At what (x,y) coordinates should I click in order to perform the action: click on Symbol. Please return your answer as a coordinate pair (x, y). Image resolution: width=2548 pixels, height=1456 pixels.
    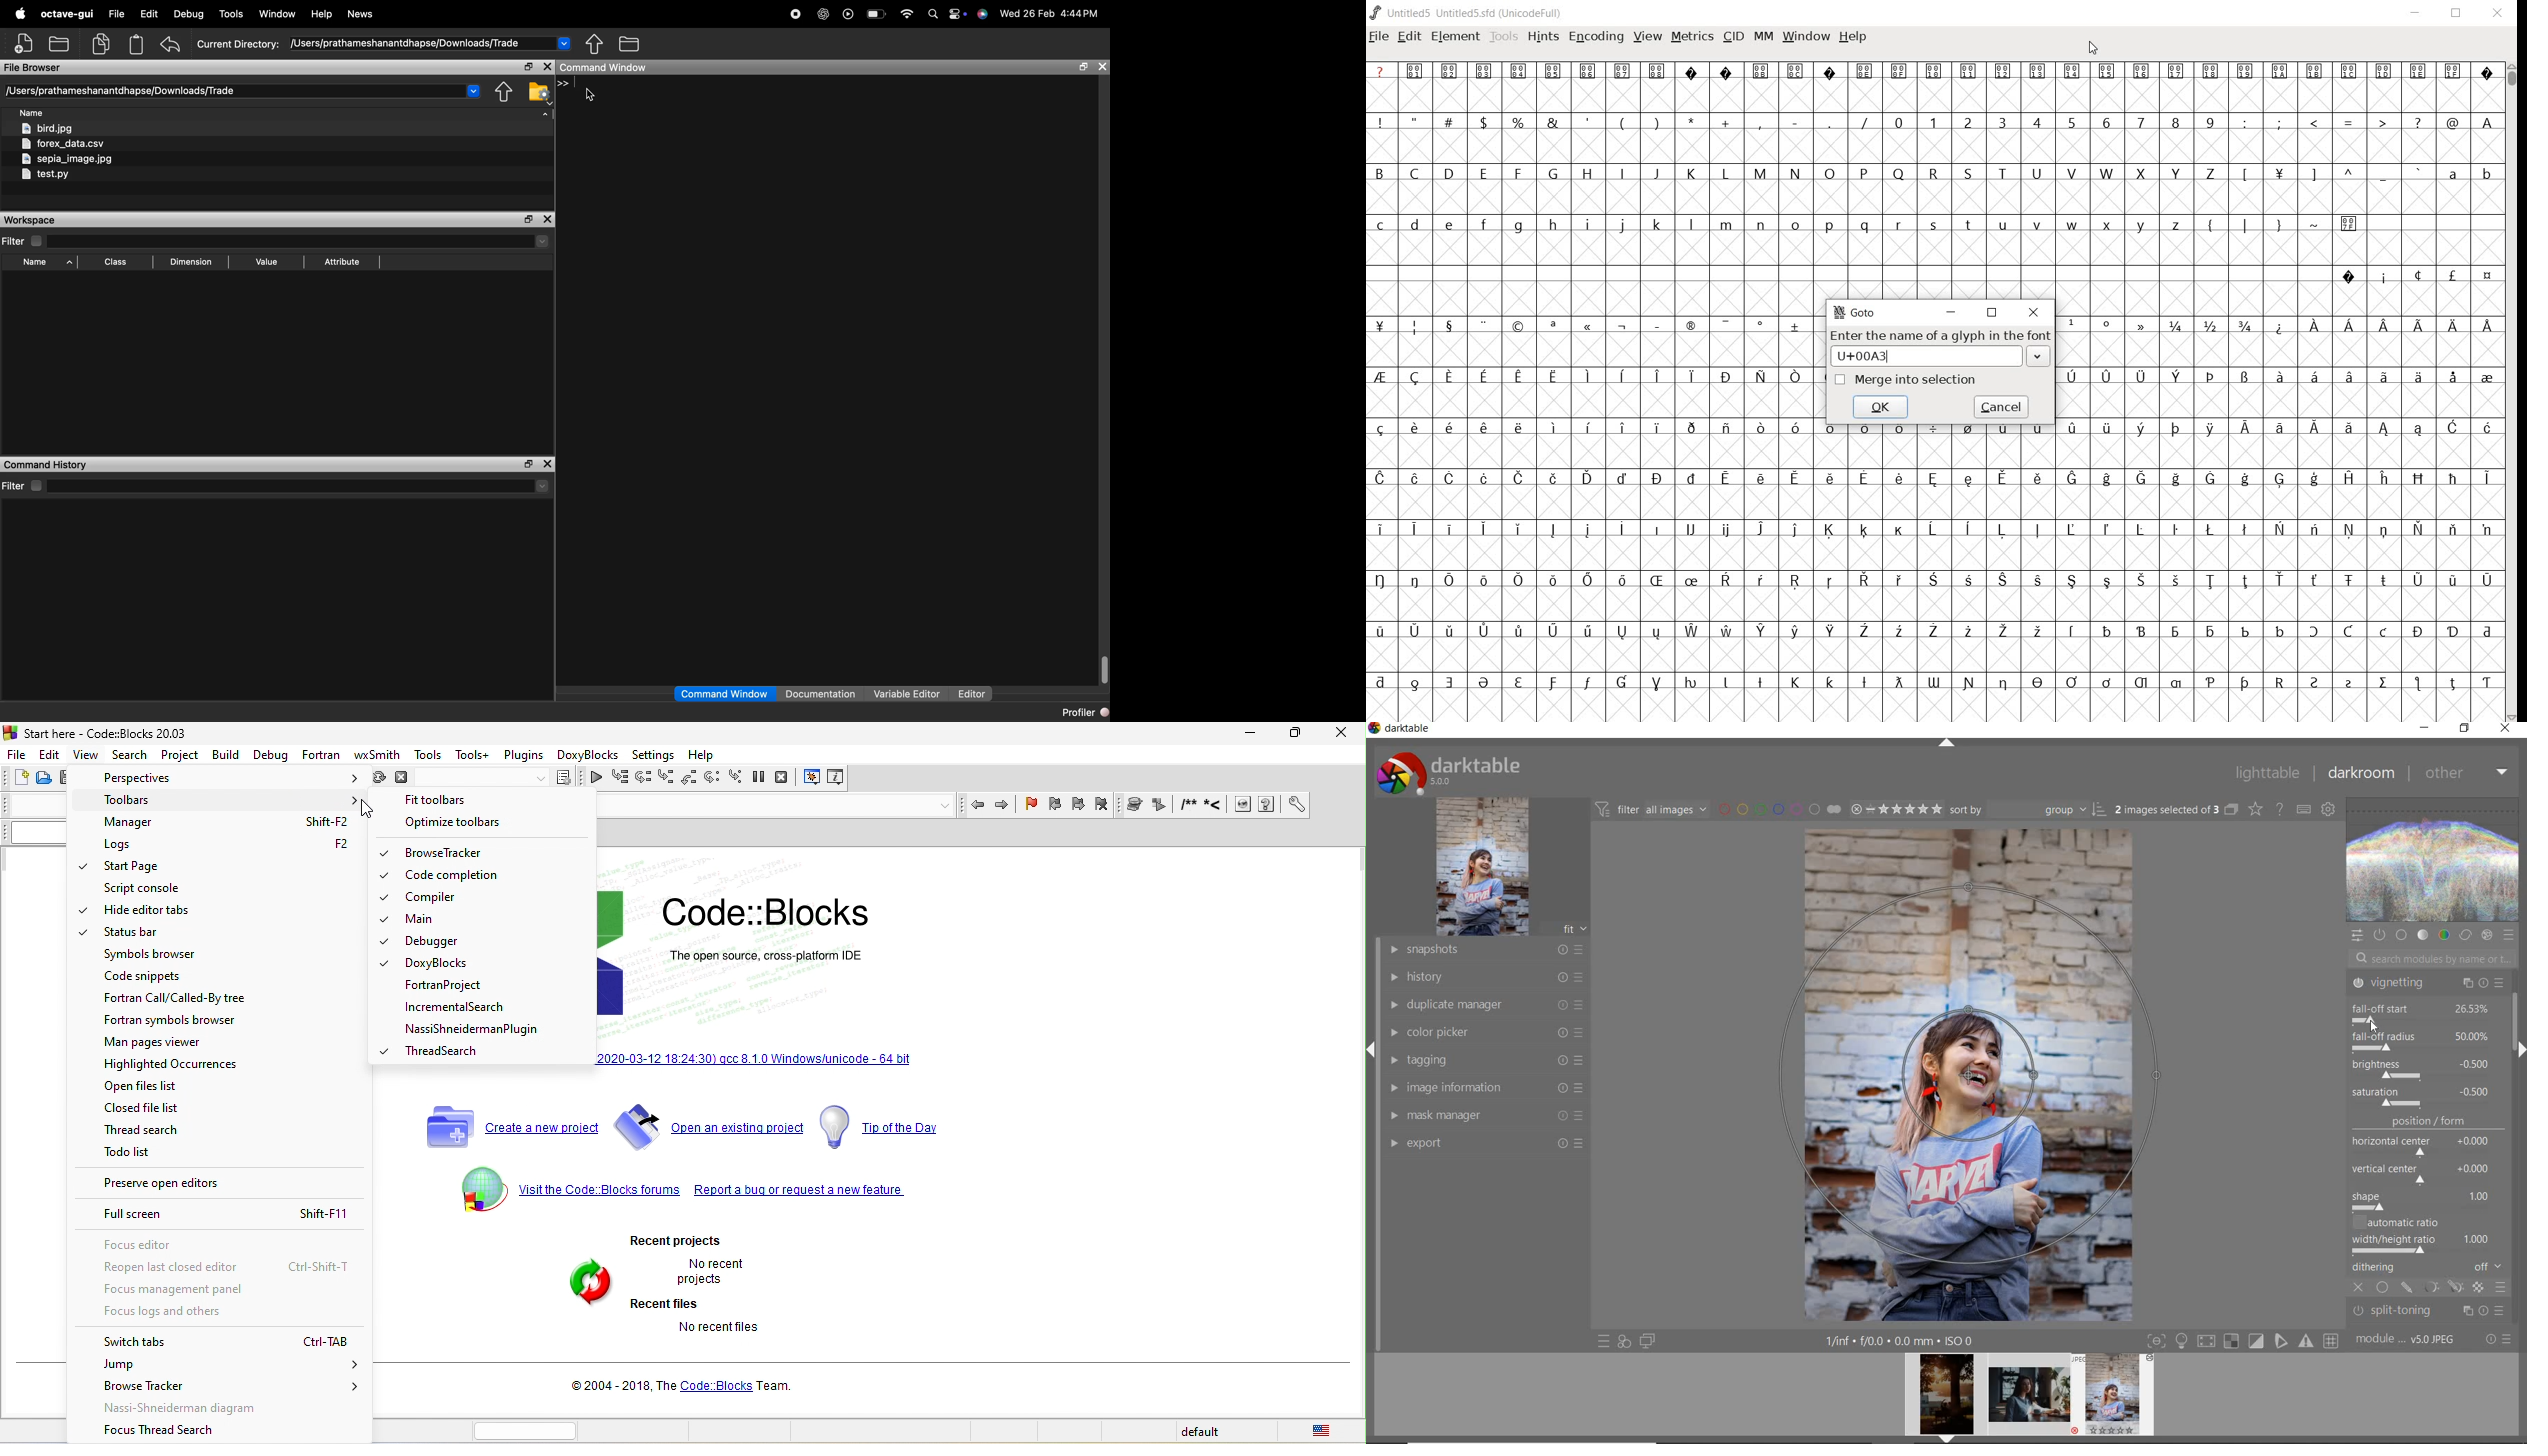
    Looking at the image, I should click on (1483, 528).